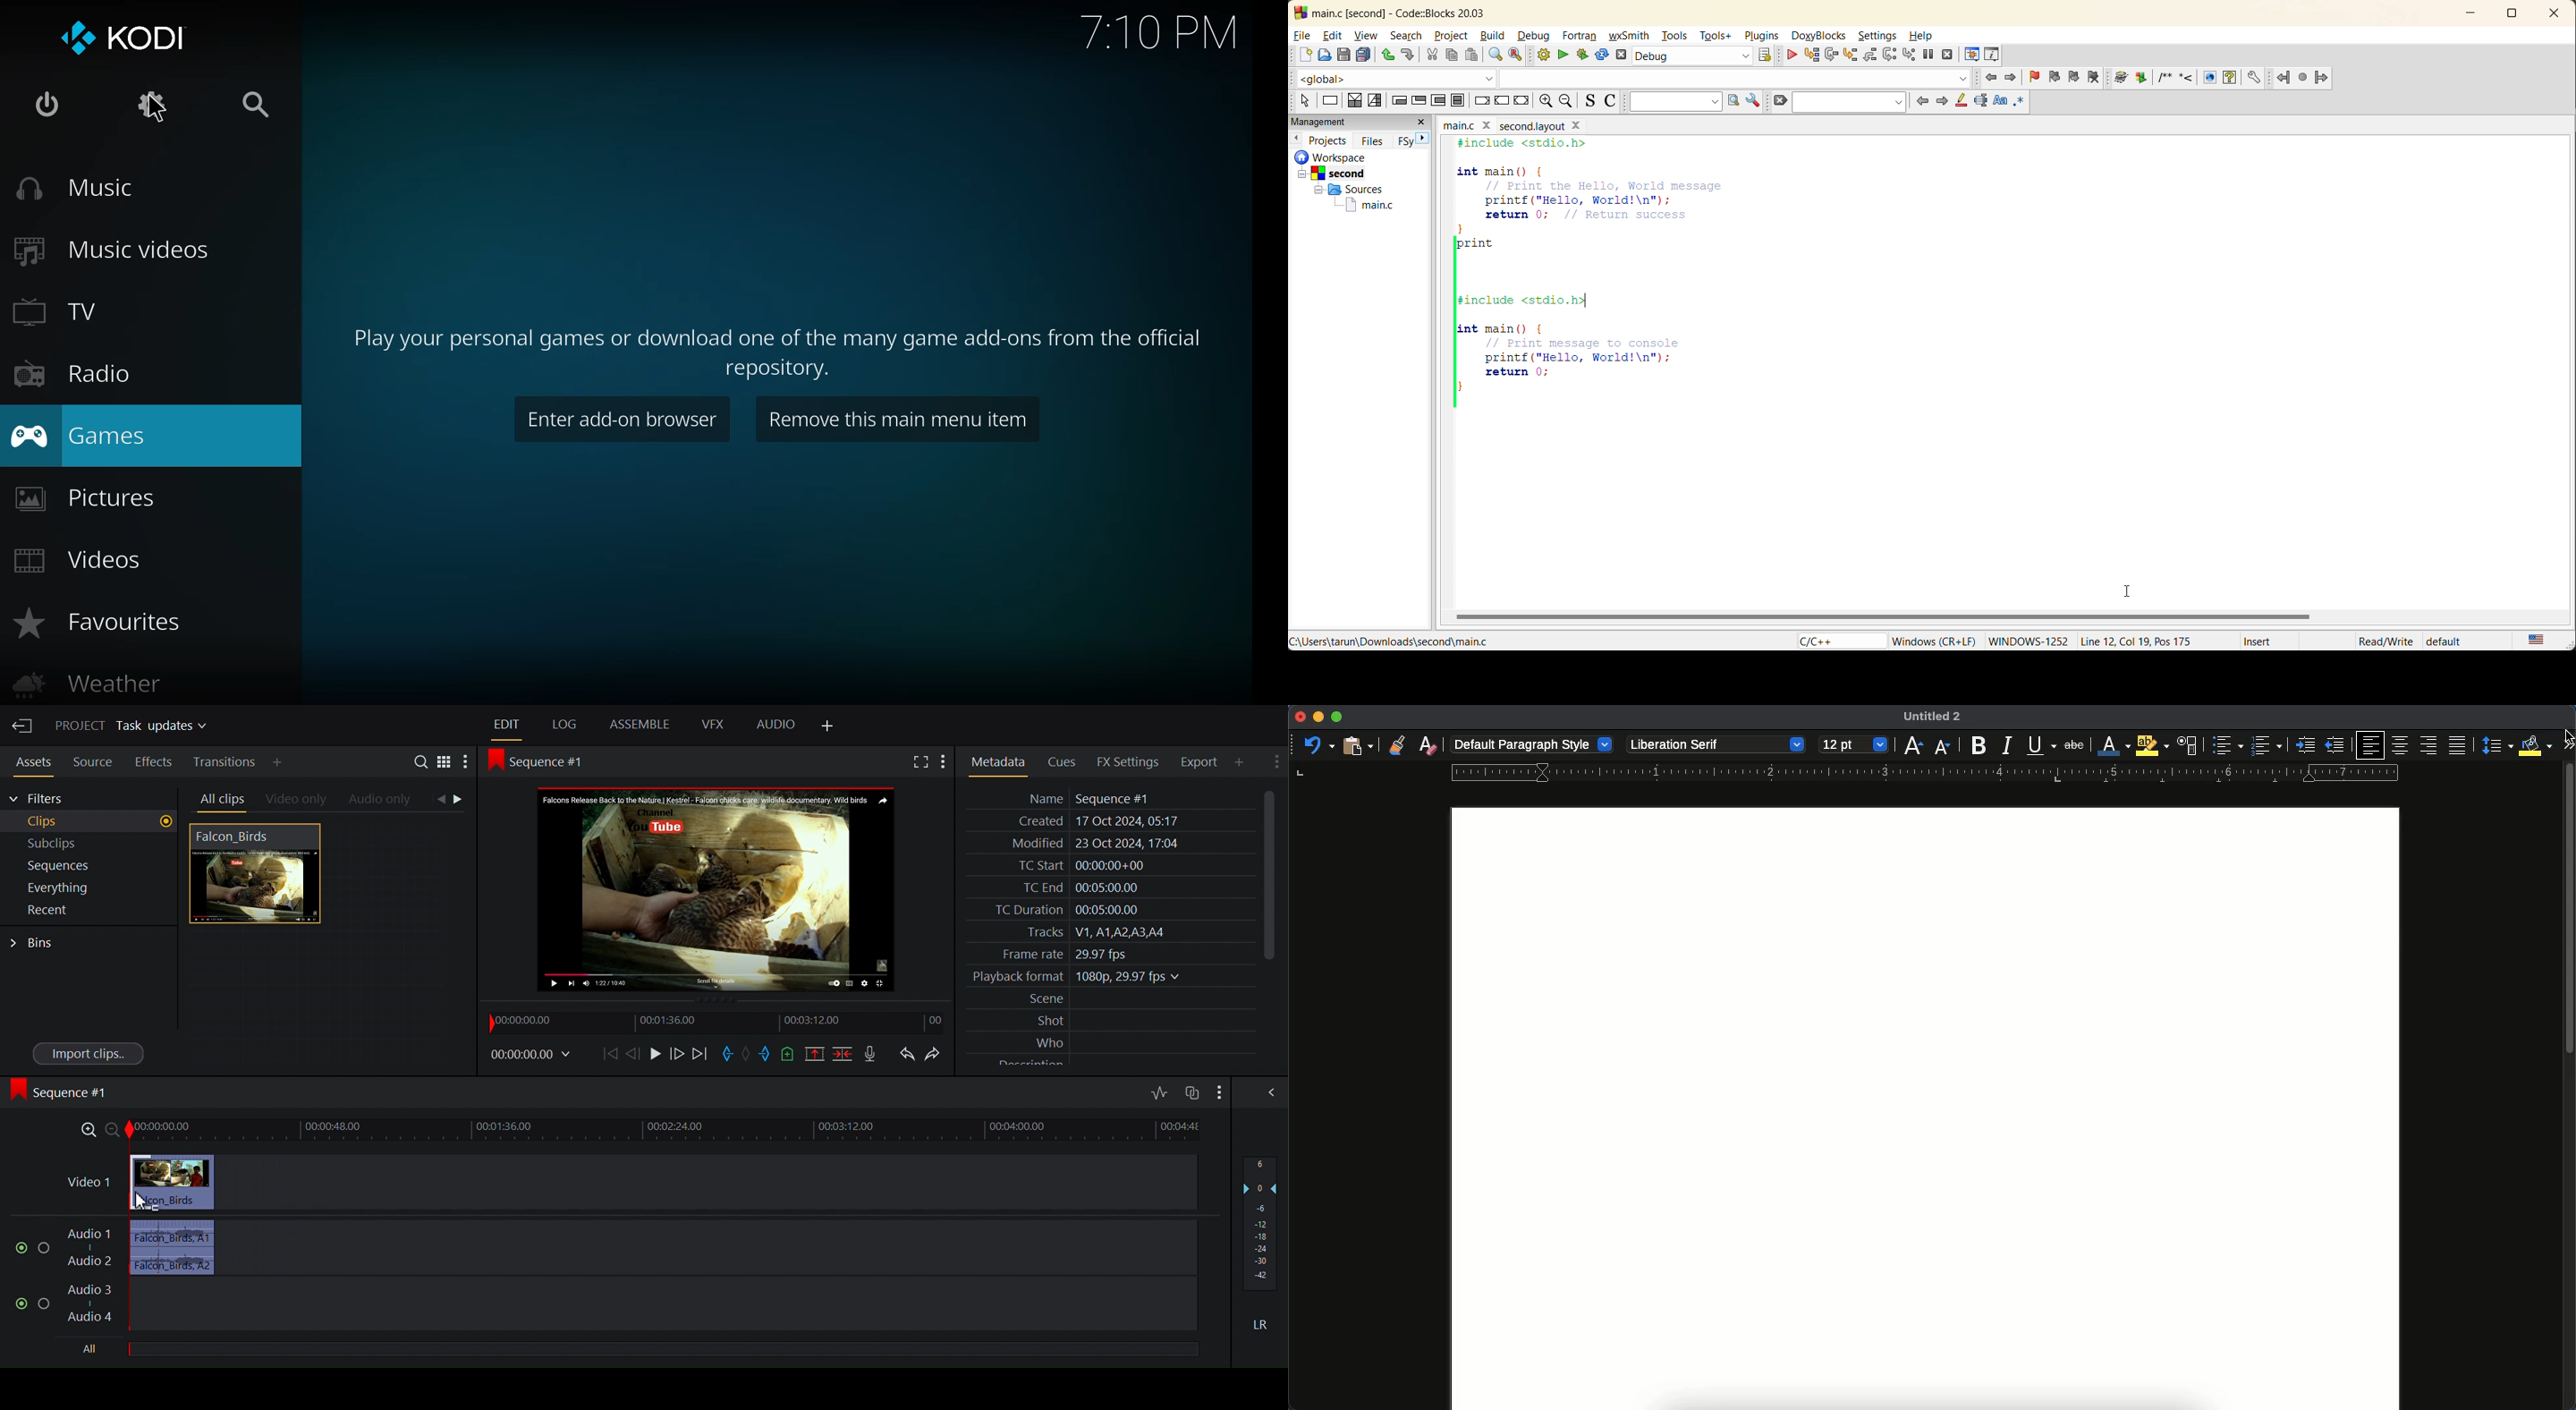  What do you see at coordinates (23, 1304) in the screenshot?
I see `(un)mute` at bounding box center [23, 1304].